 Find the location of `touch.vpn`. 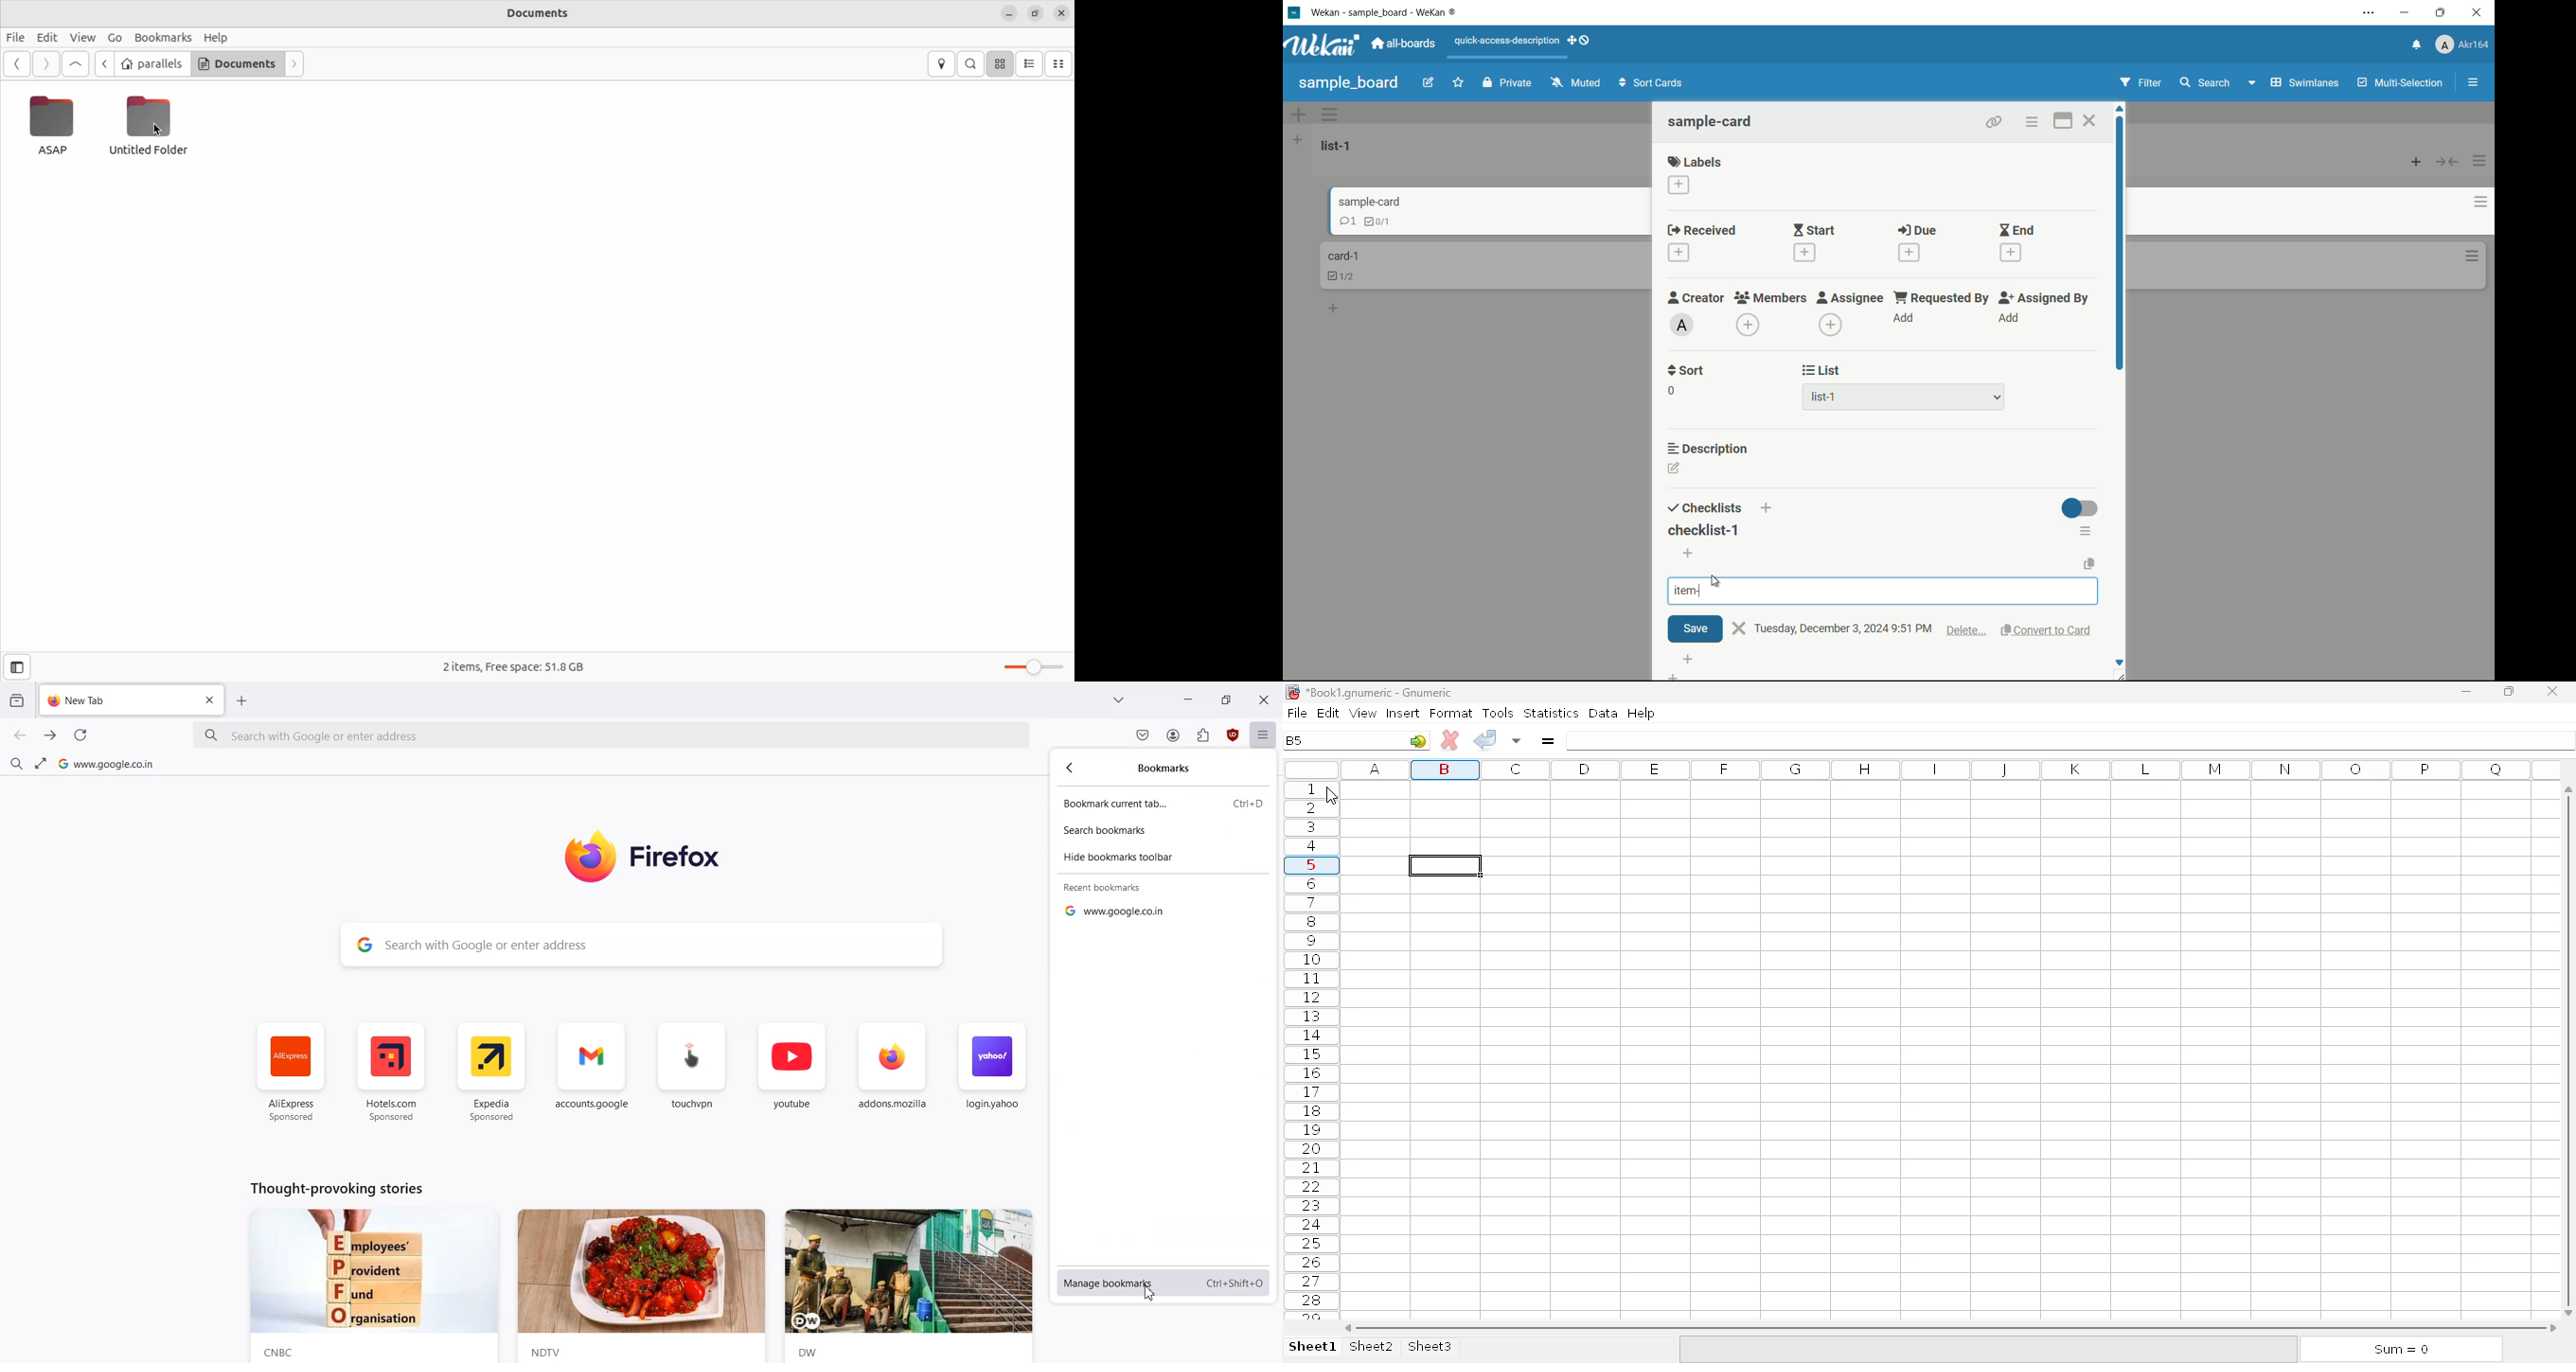

touch.vpn is located at coordinates (692, 1073).